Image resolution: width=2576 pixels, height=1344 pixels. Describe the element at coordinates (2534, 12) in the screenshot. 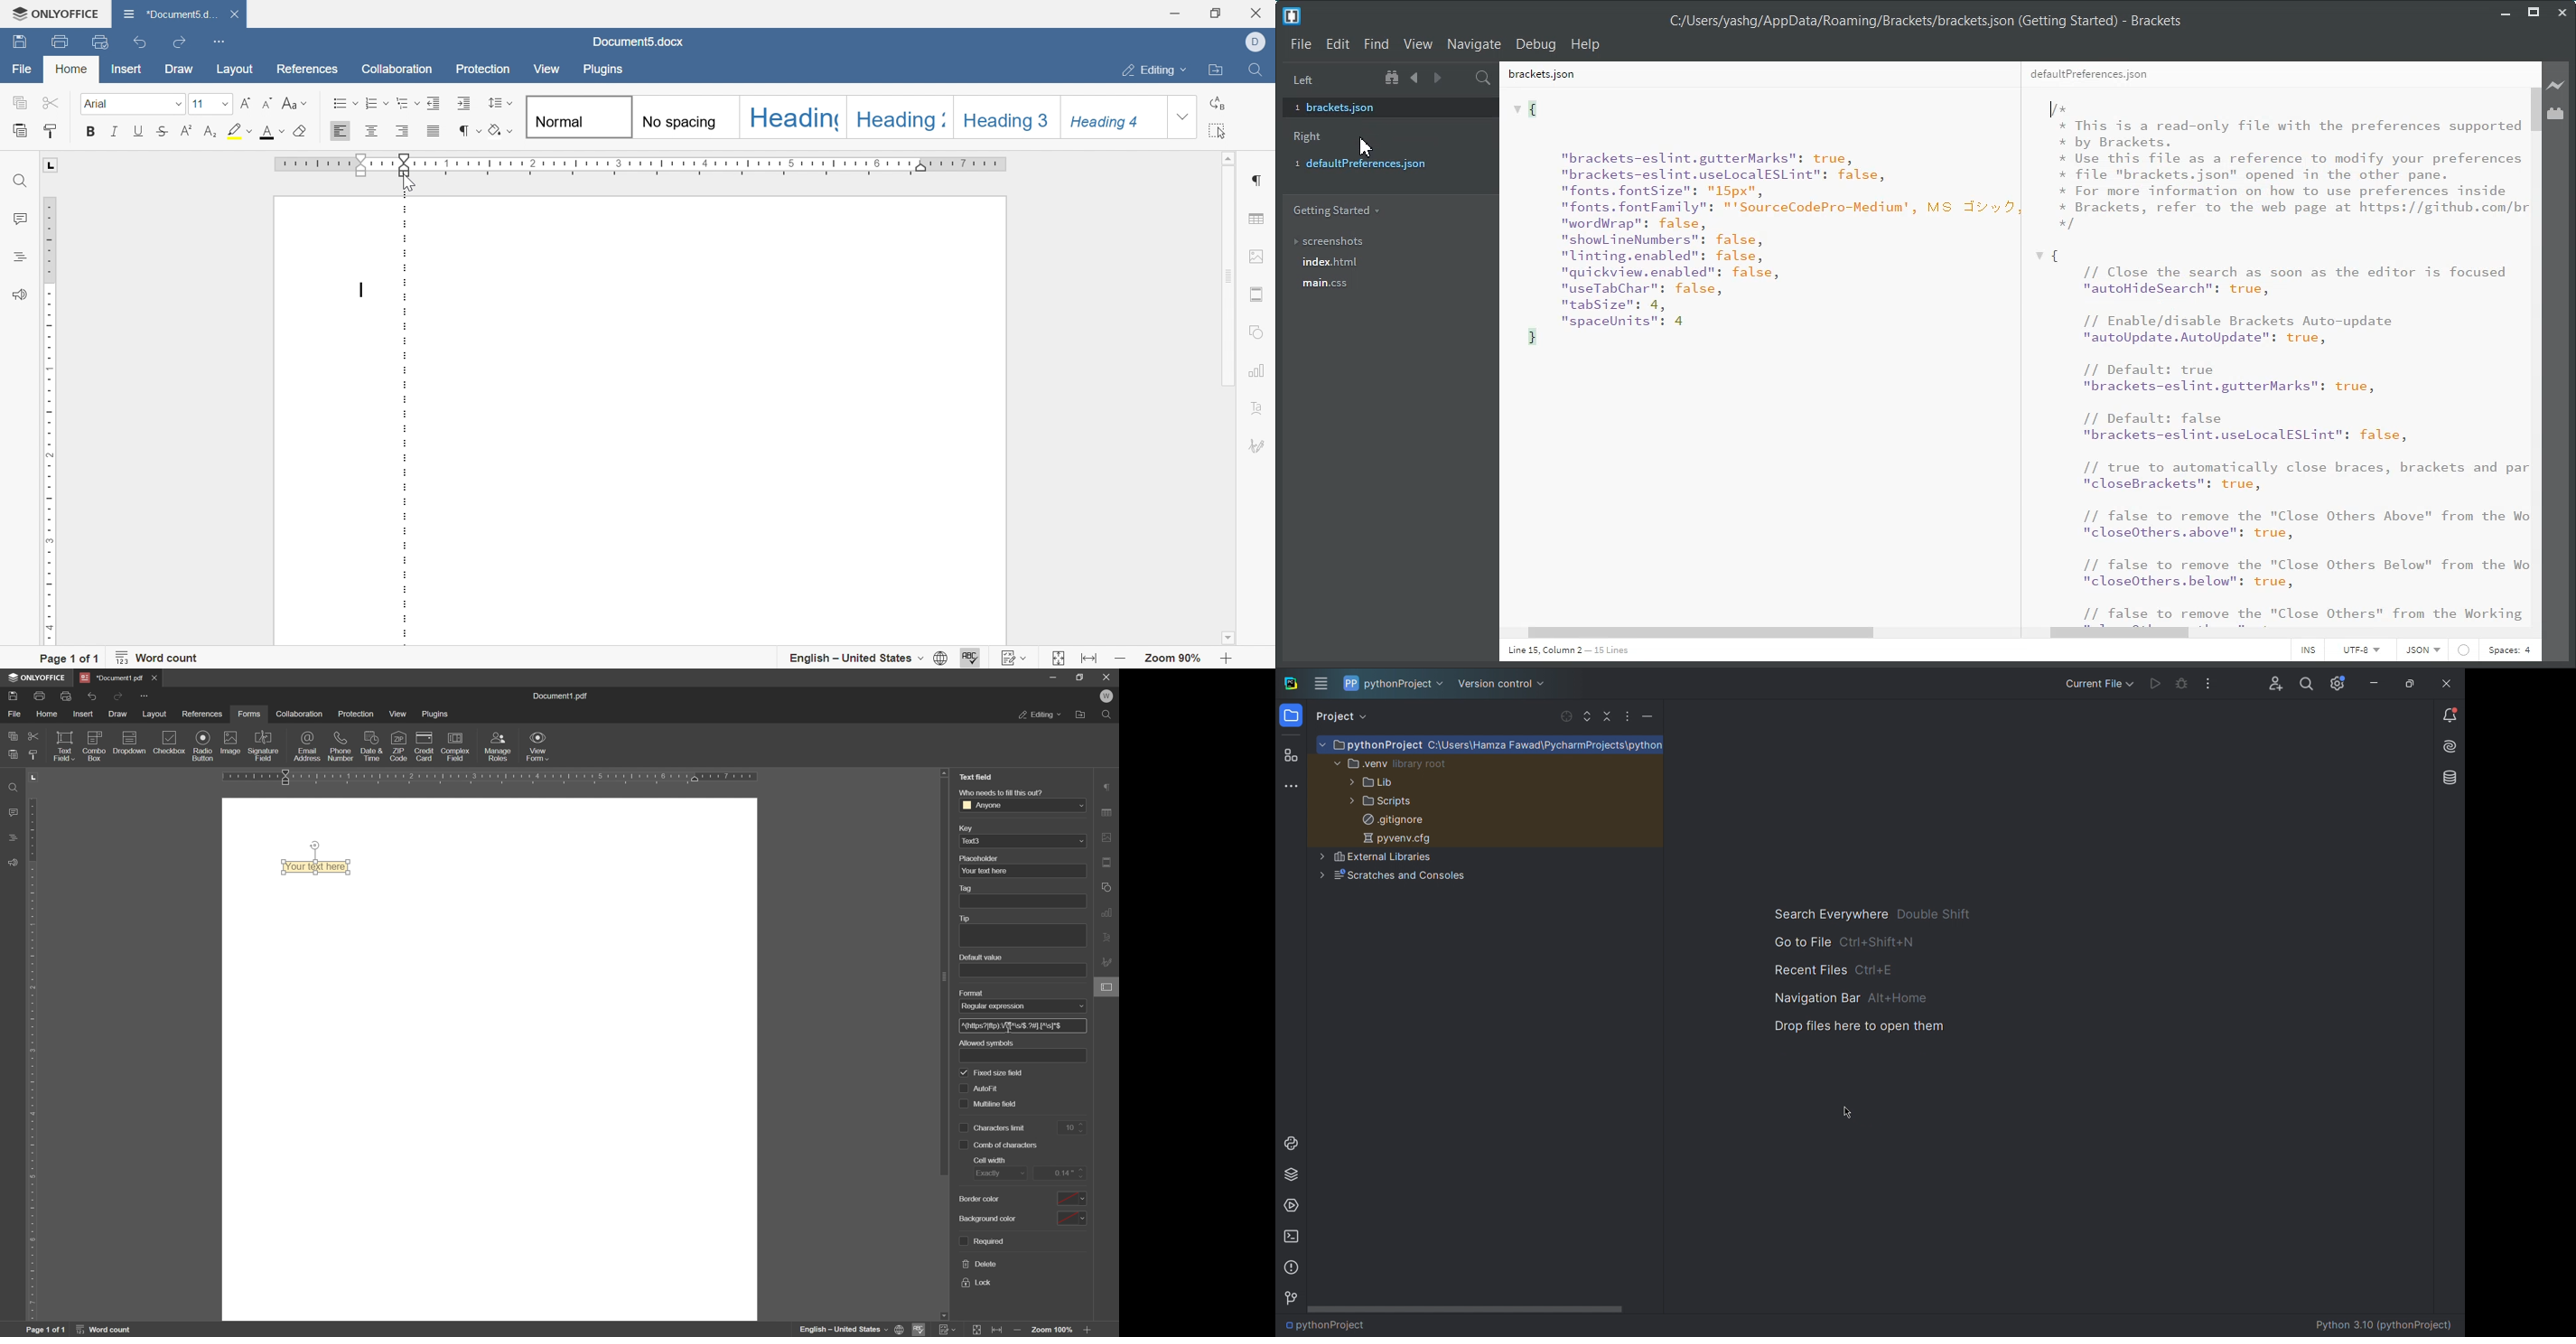

I see `Maximize` at that location.